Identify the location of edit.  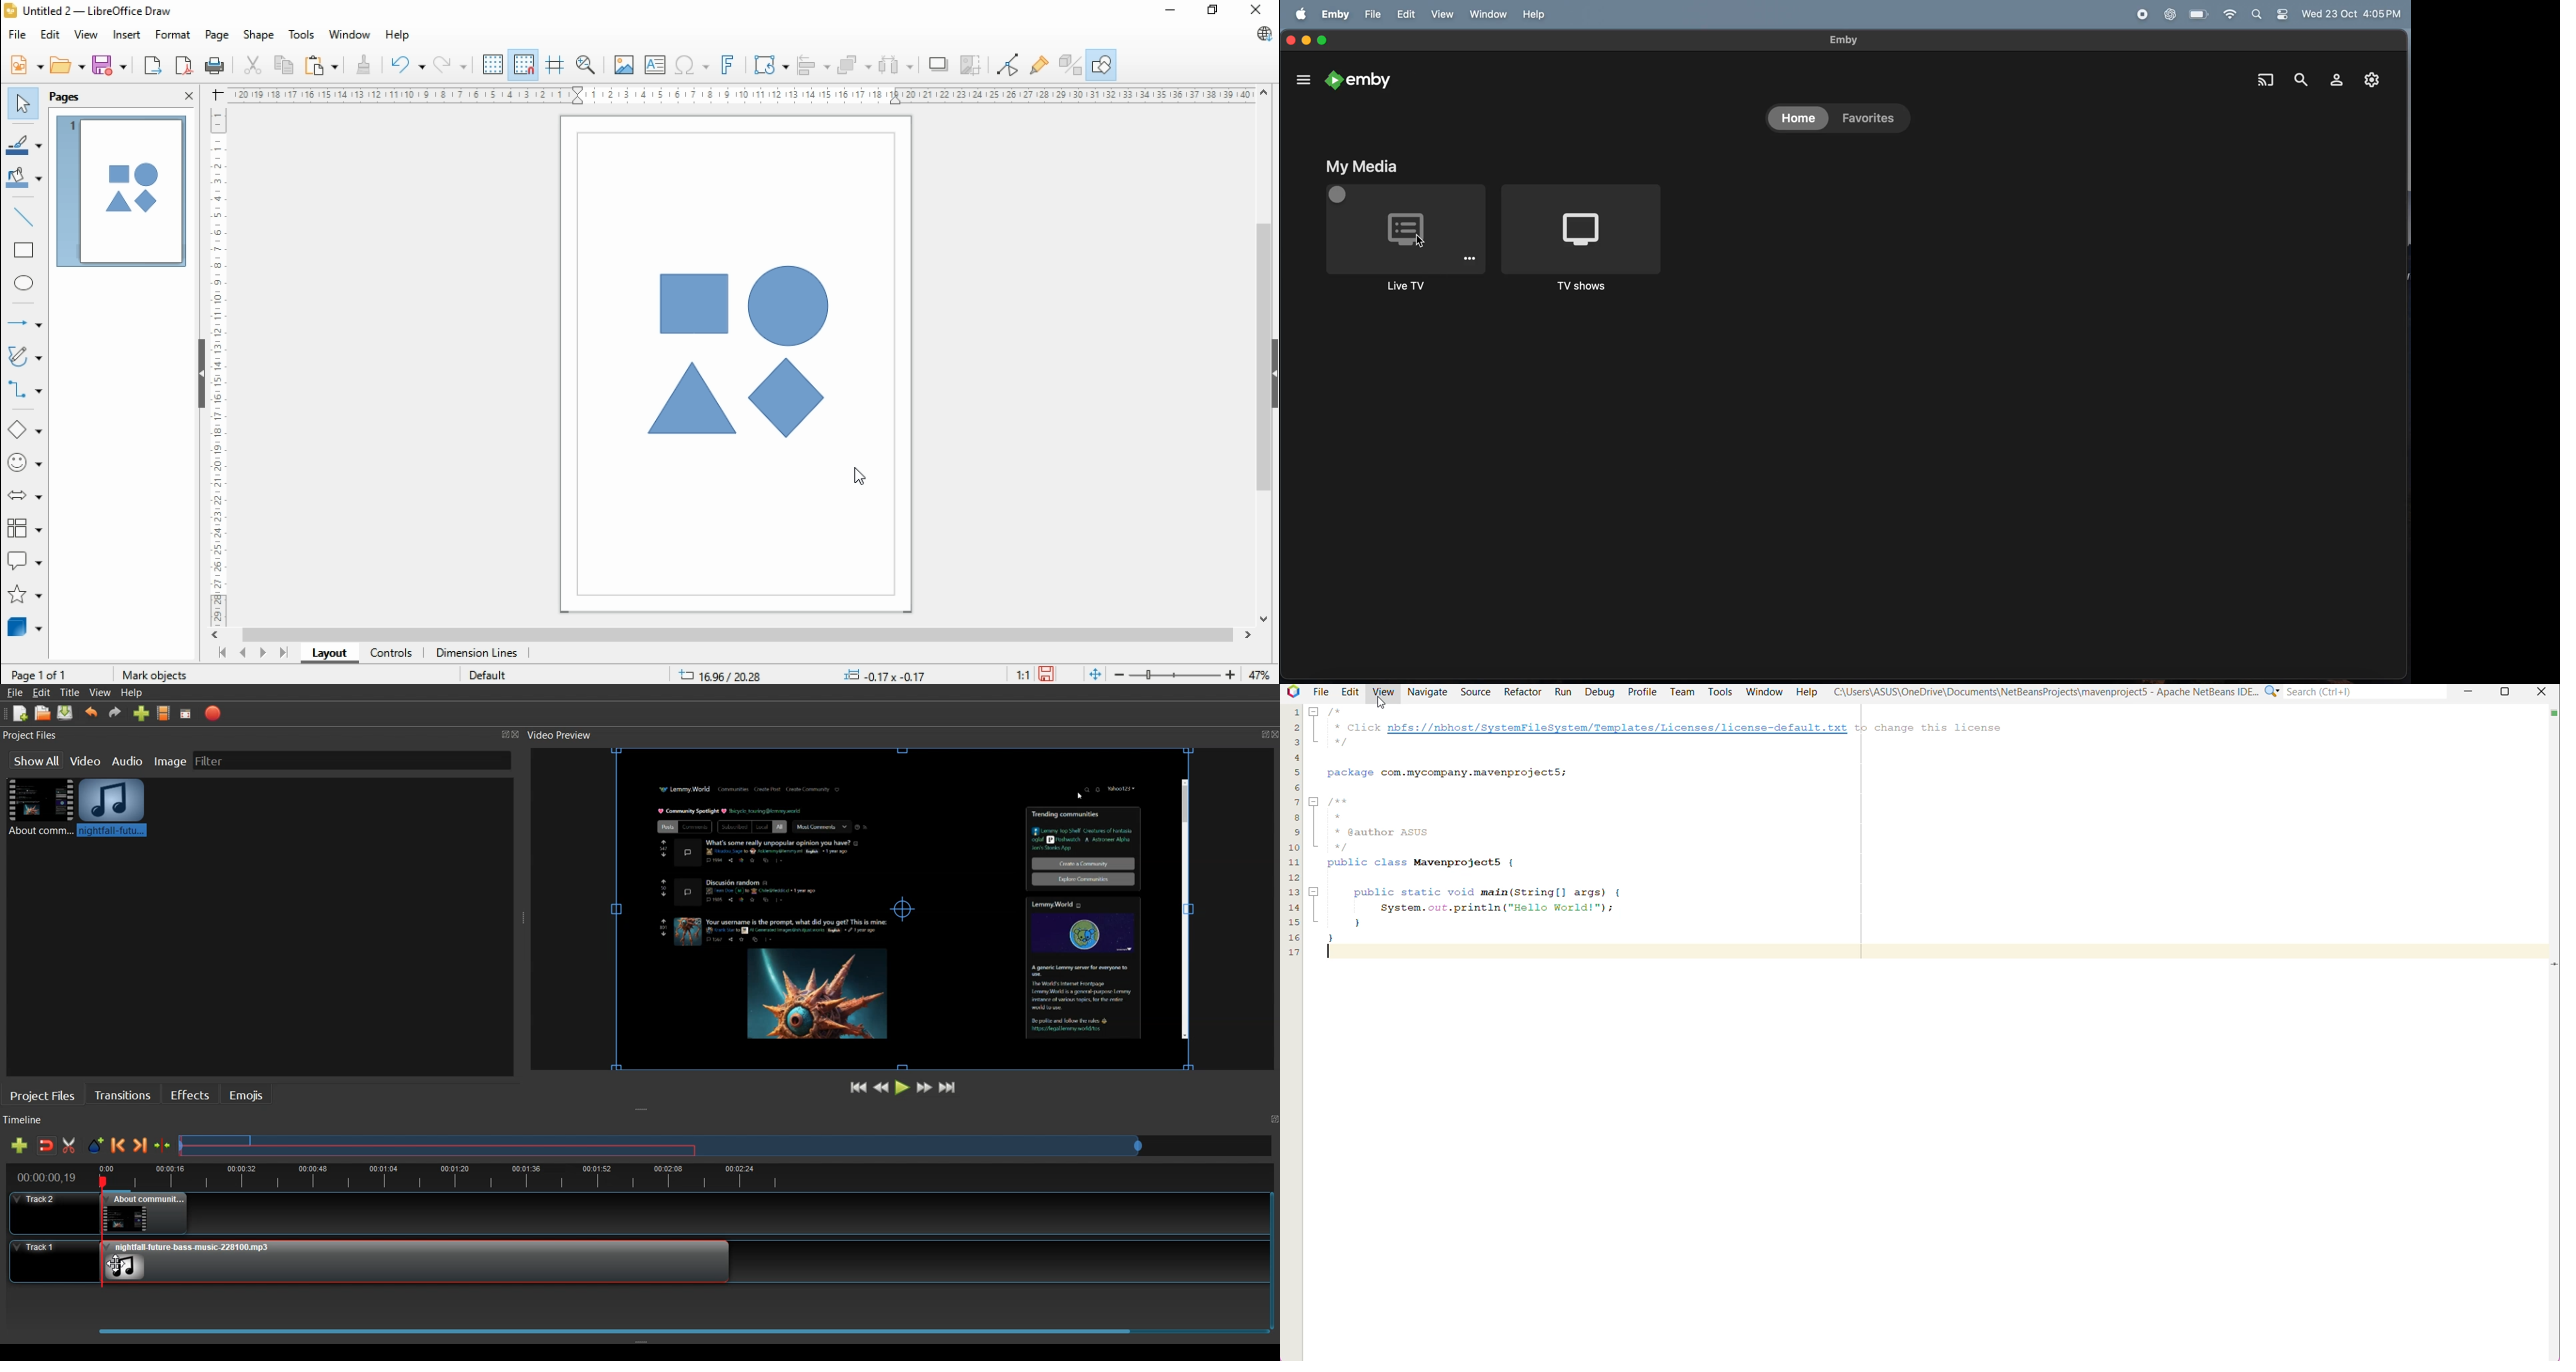
(52, 35).